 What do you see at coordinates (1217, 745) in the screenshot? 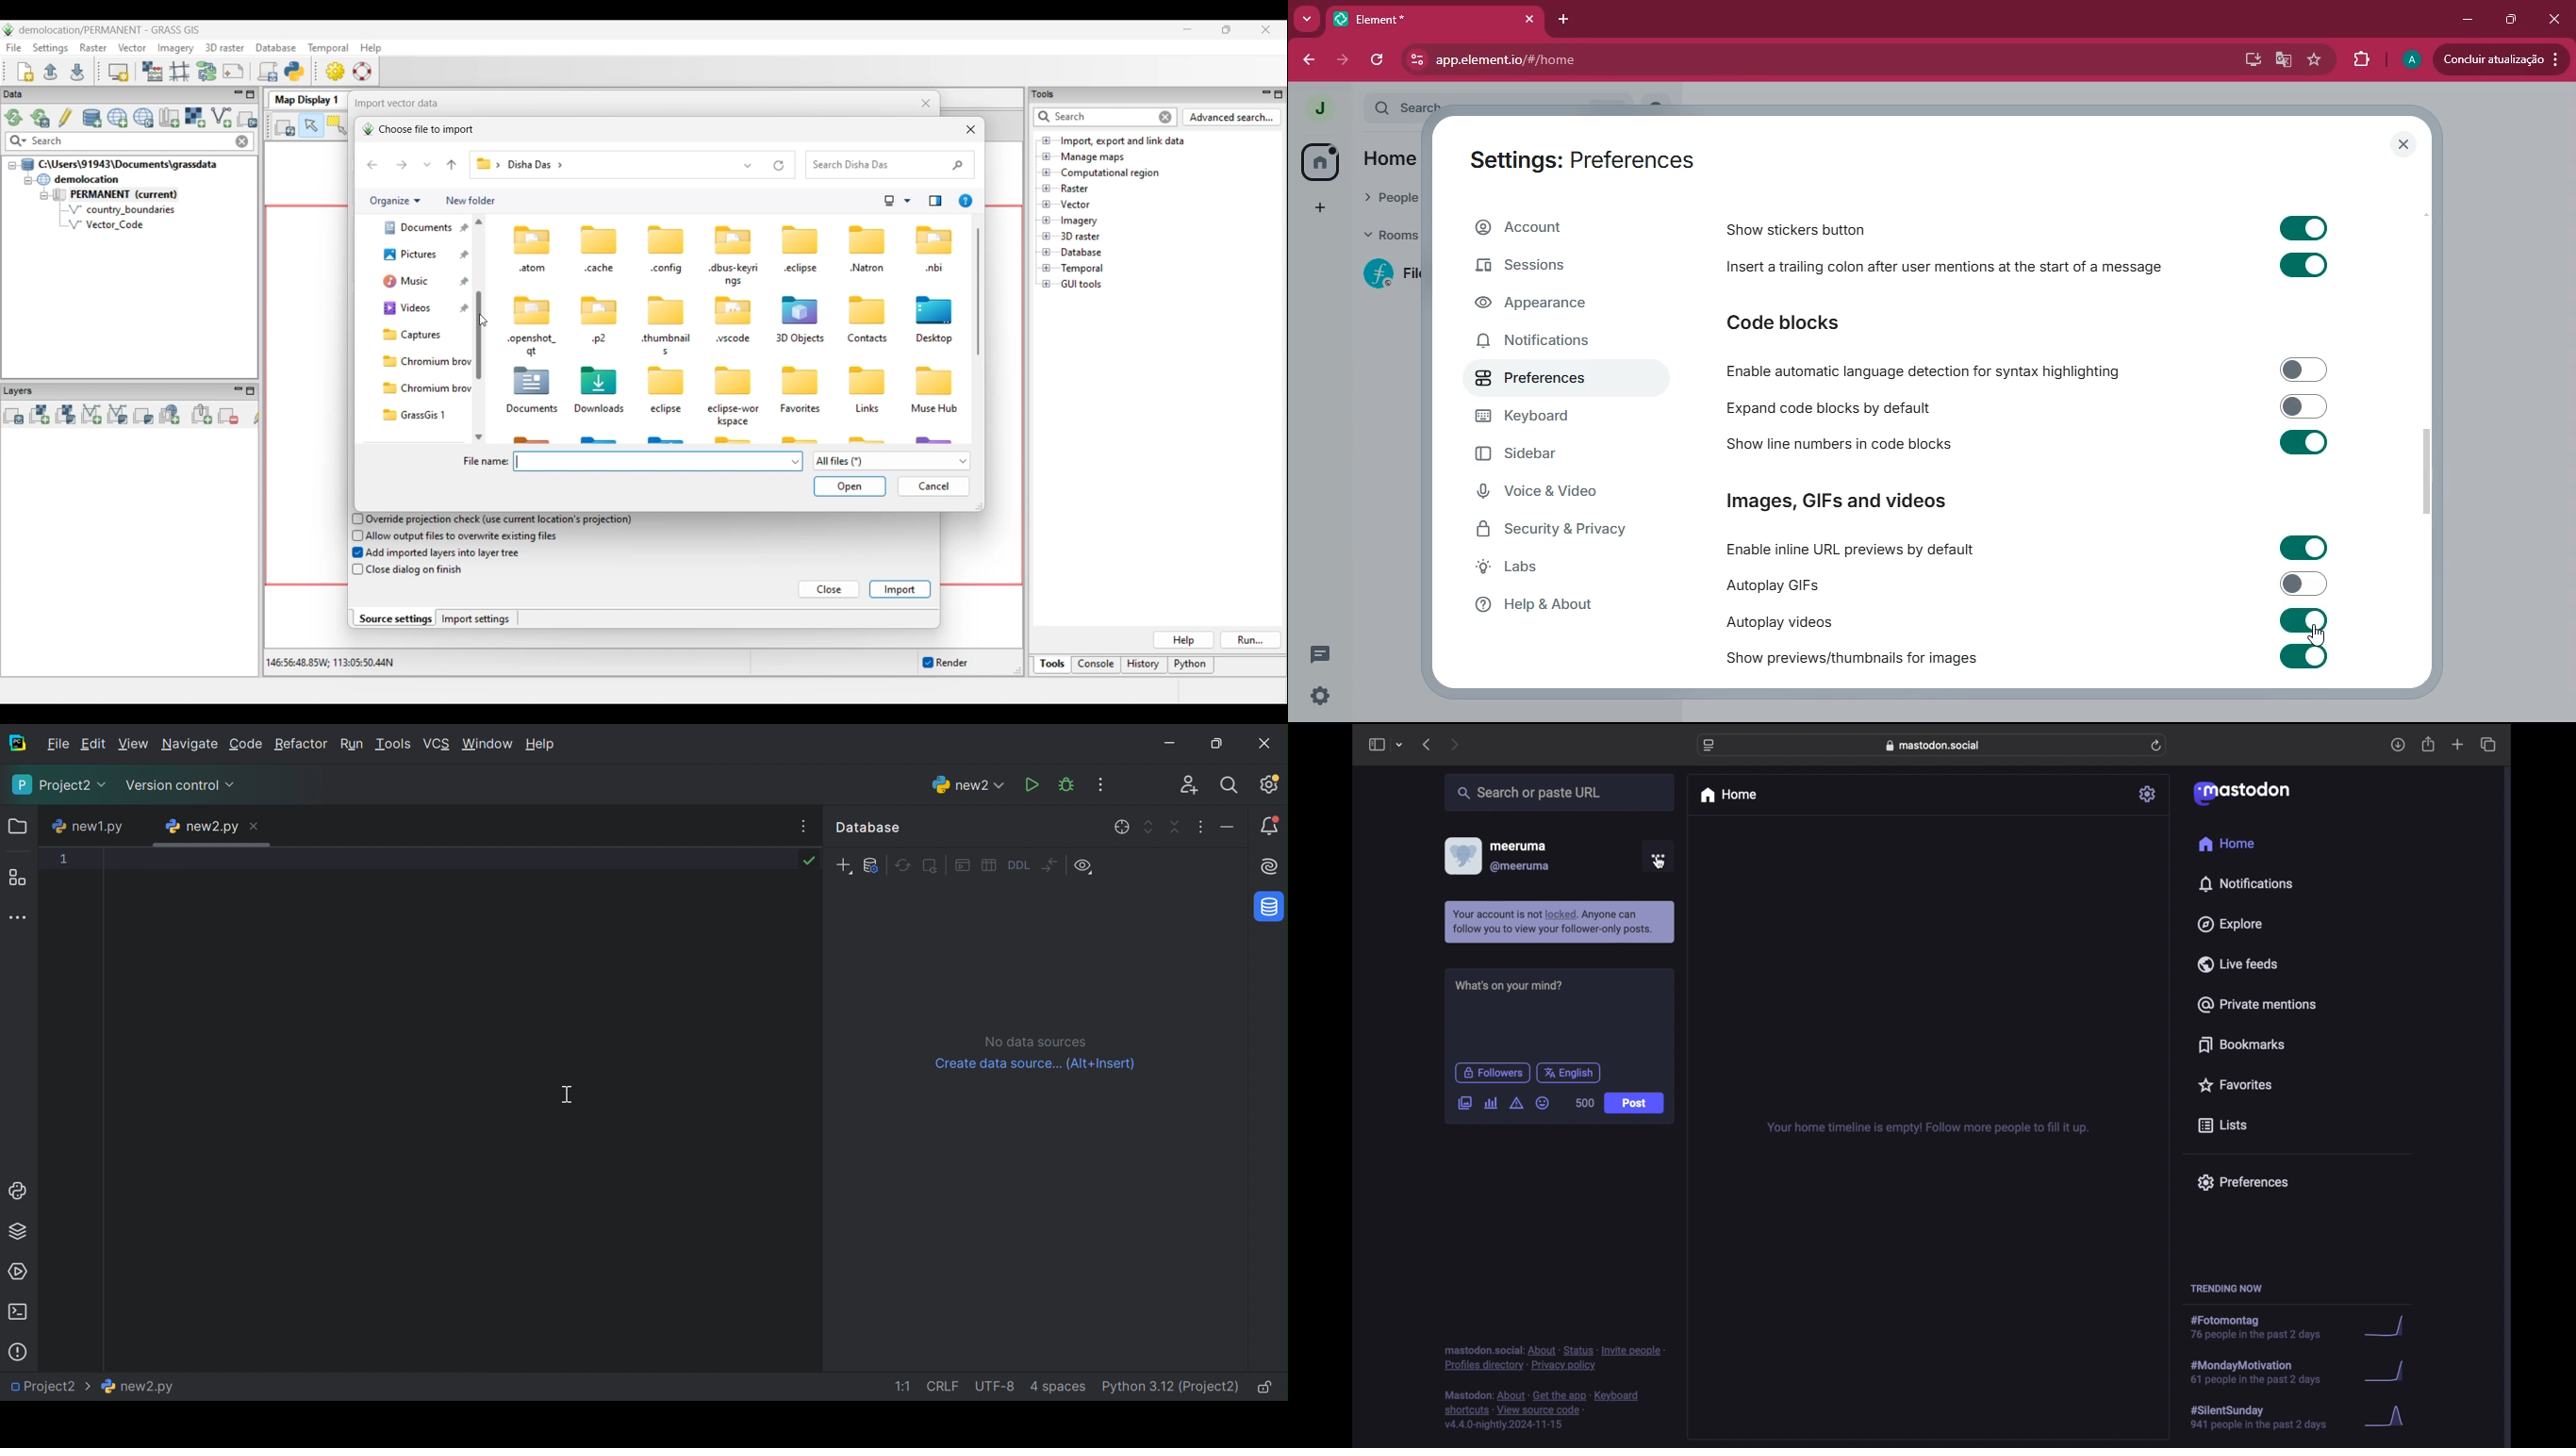
I see `Restore down` at bounding box center [1217, 745].